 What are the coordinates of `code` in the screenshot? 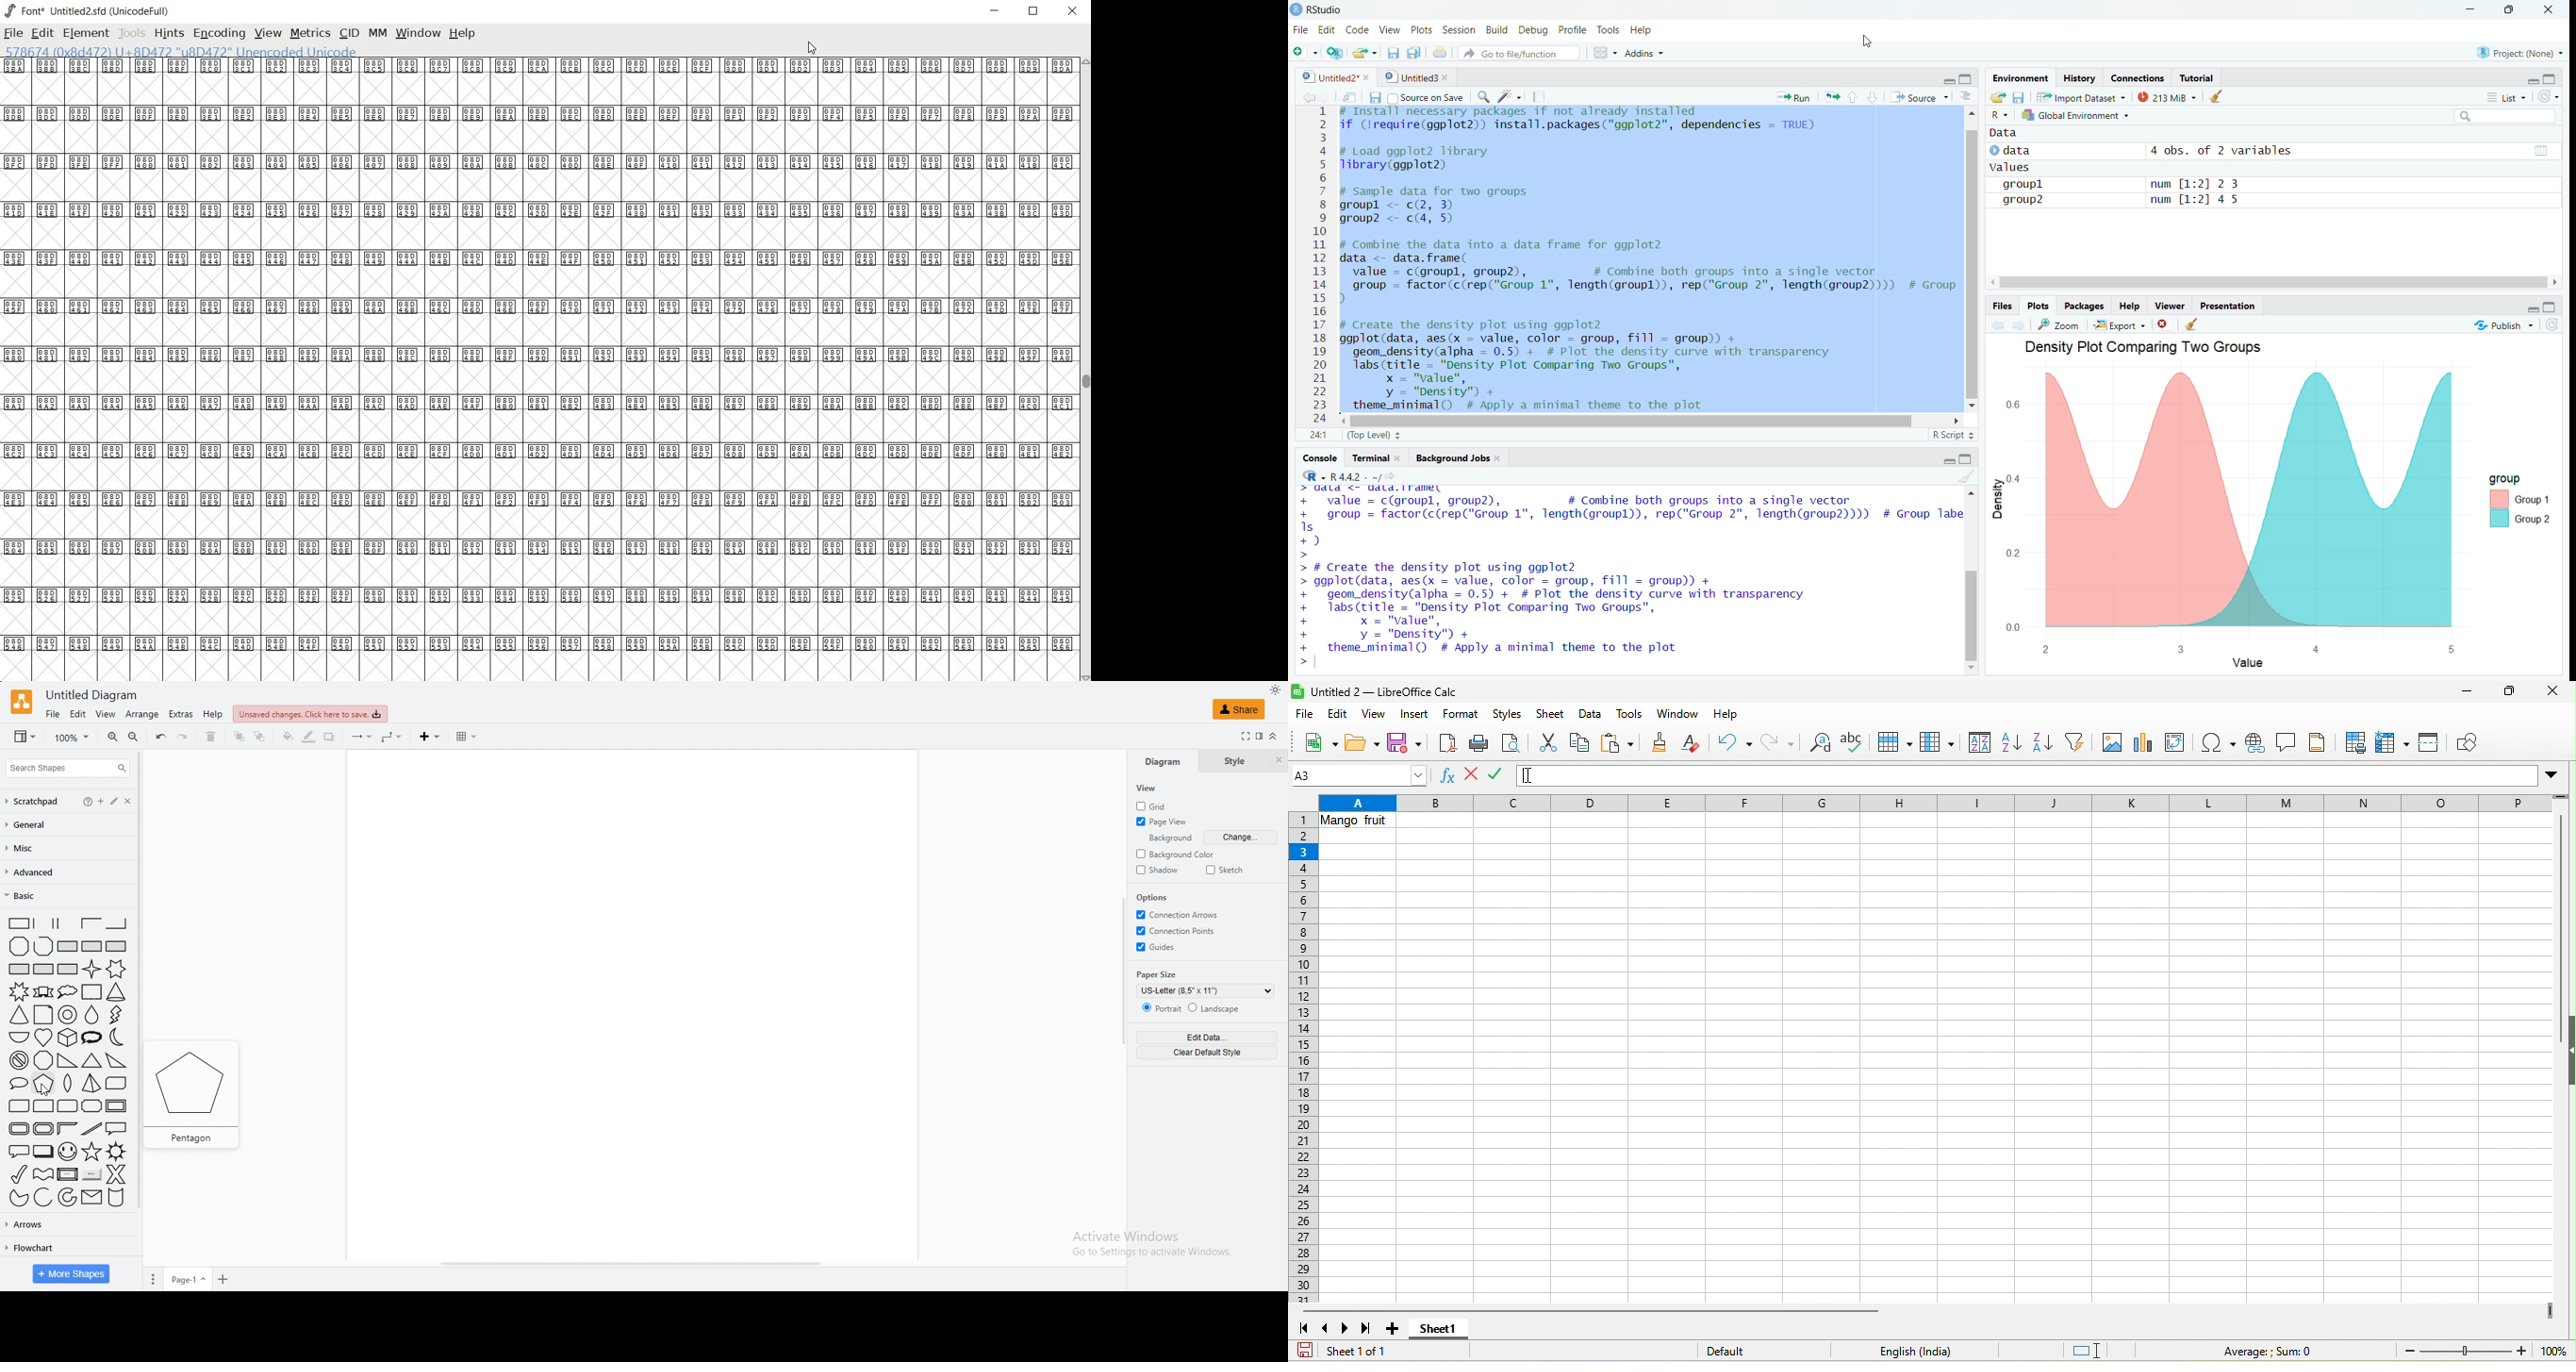 It's located at (1356, 29).